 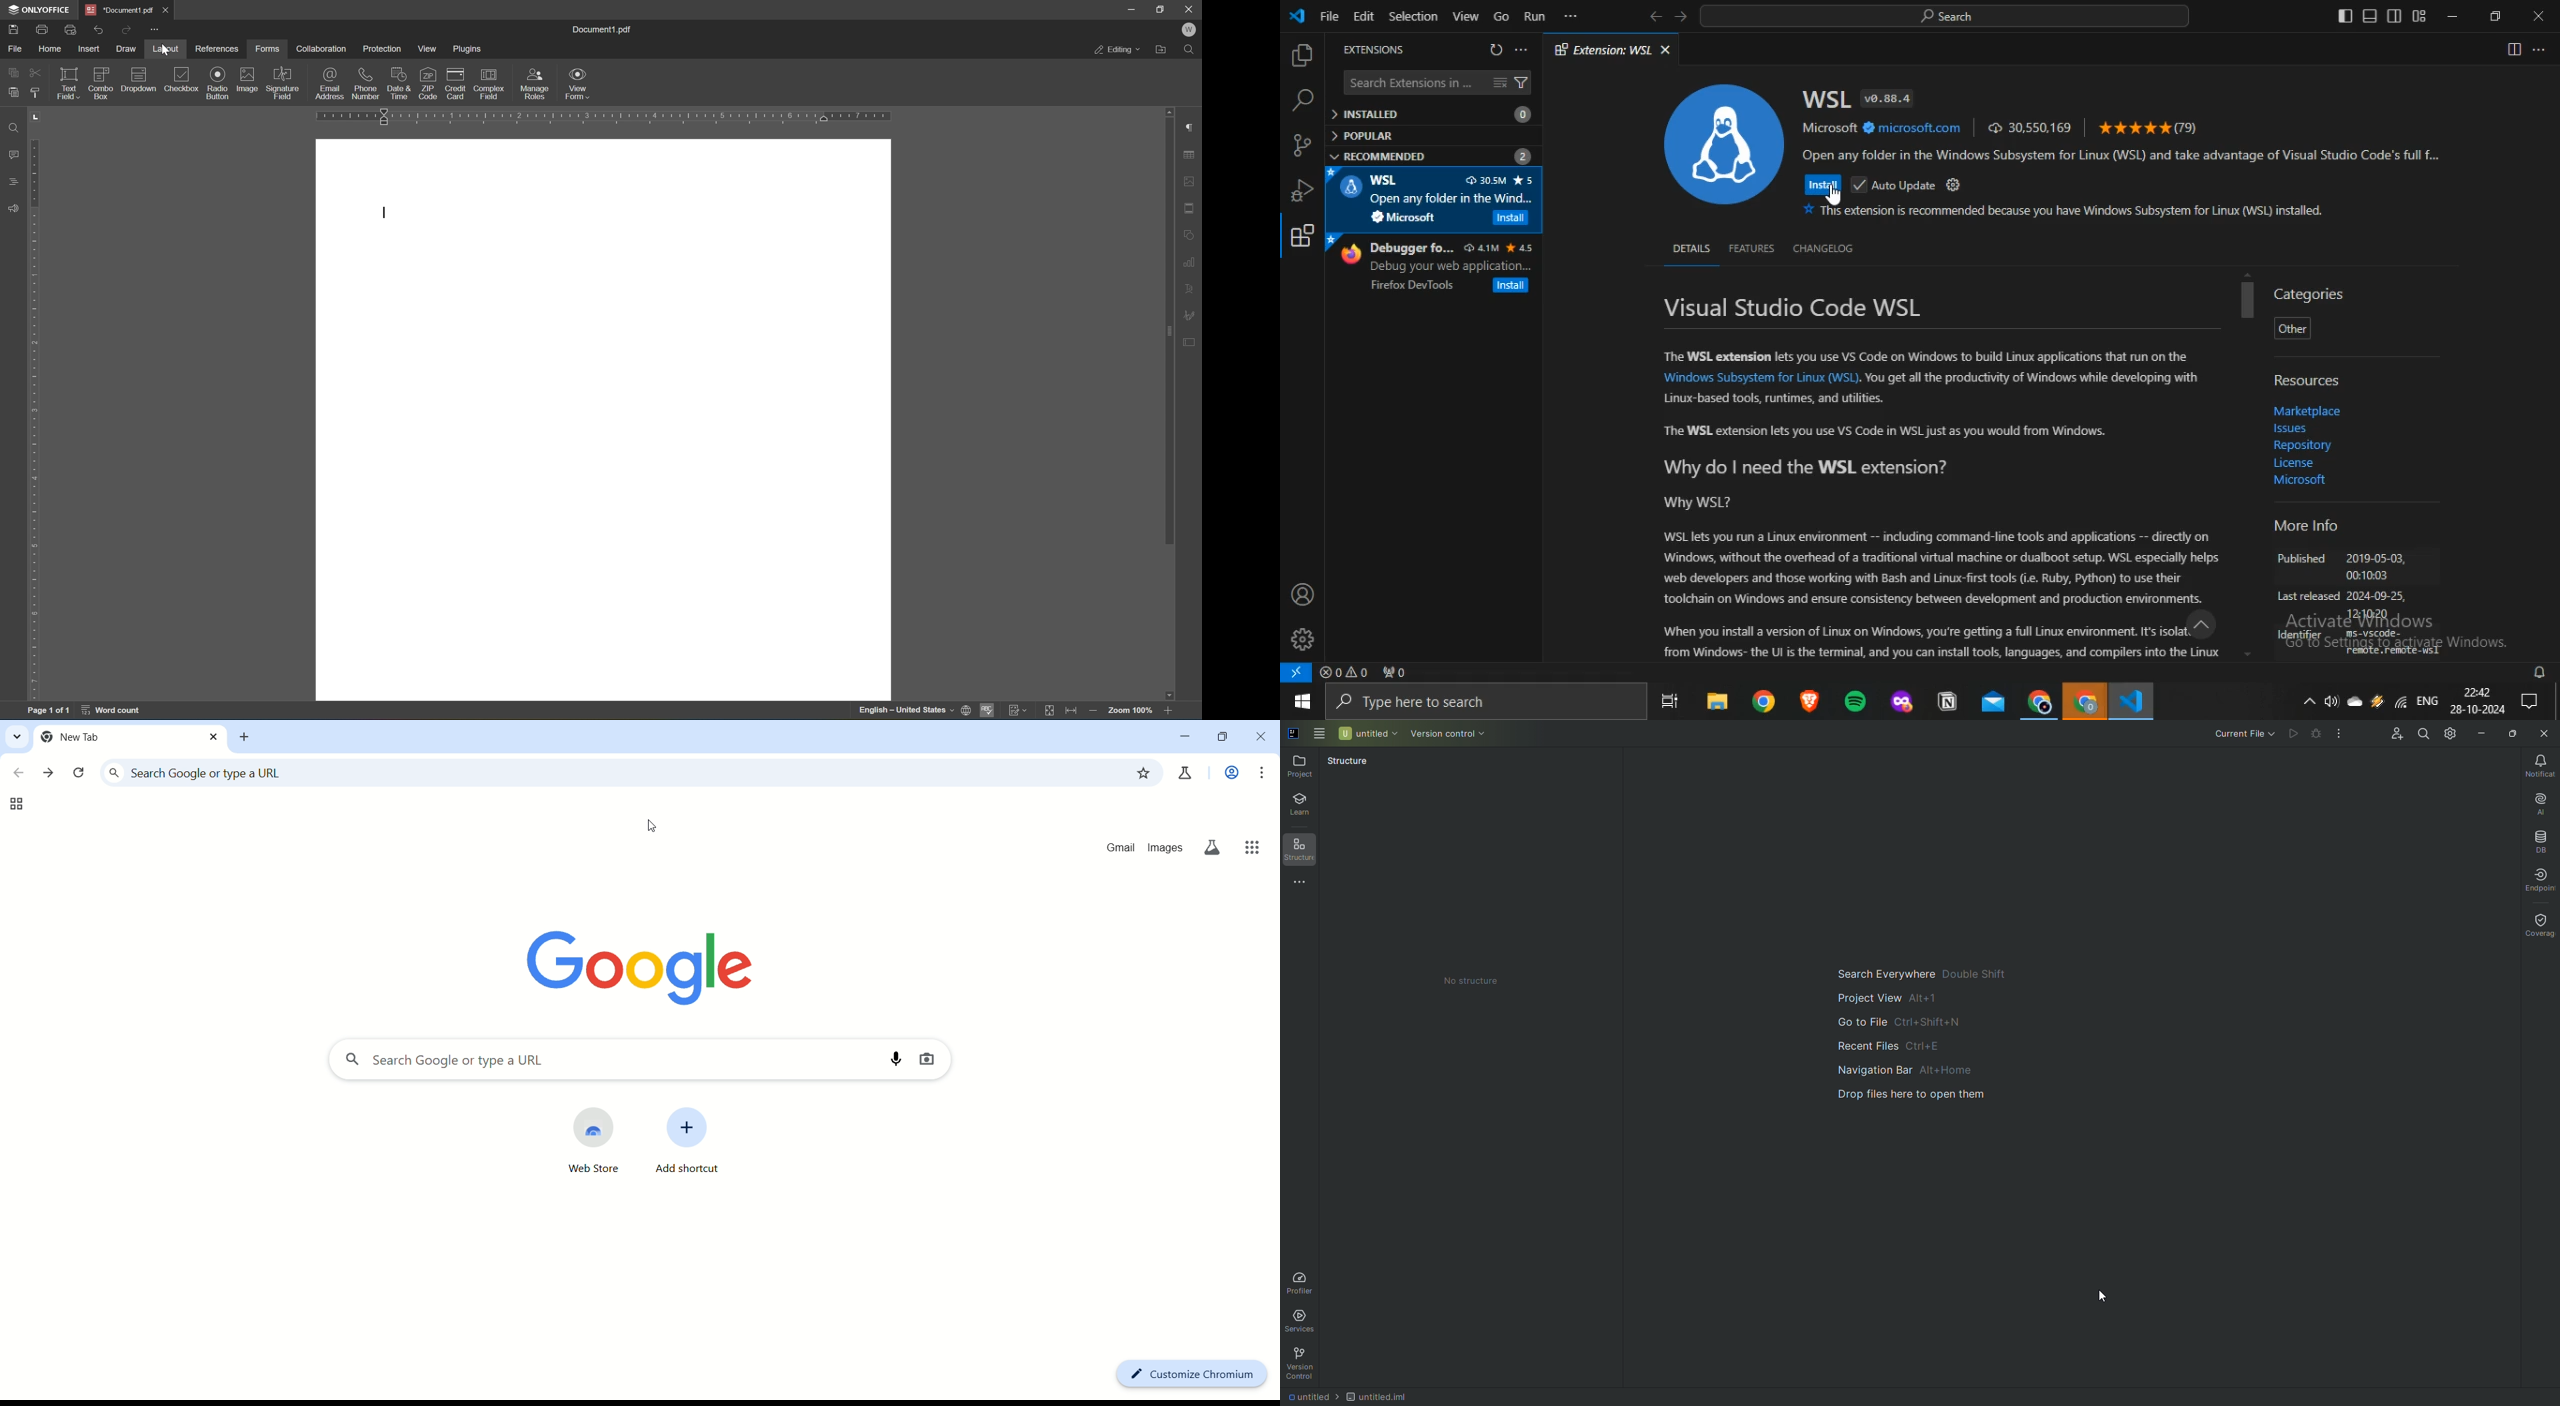 I want to click on zoom out, so click(x=1093, y=711).